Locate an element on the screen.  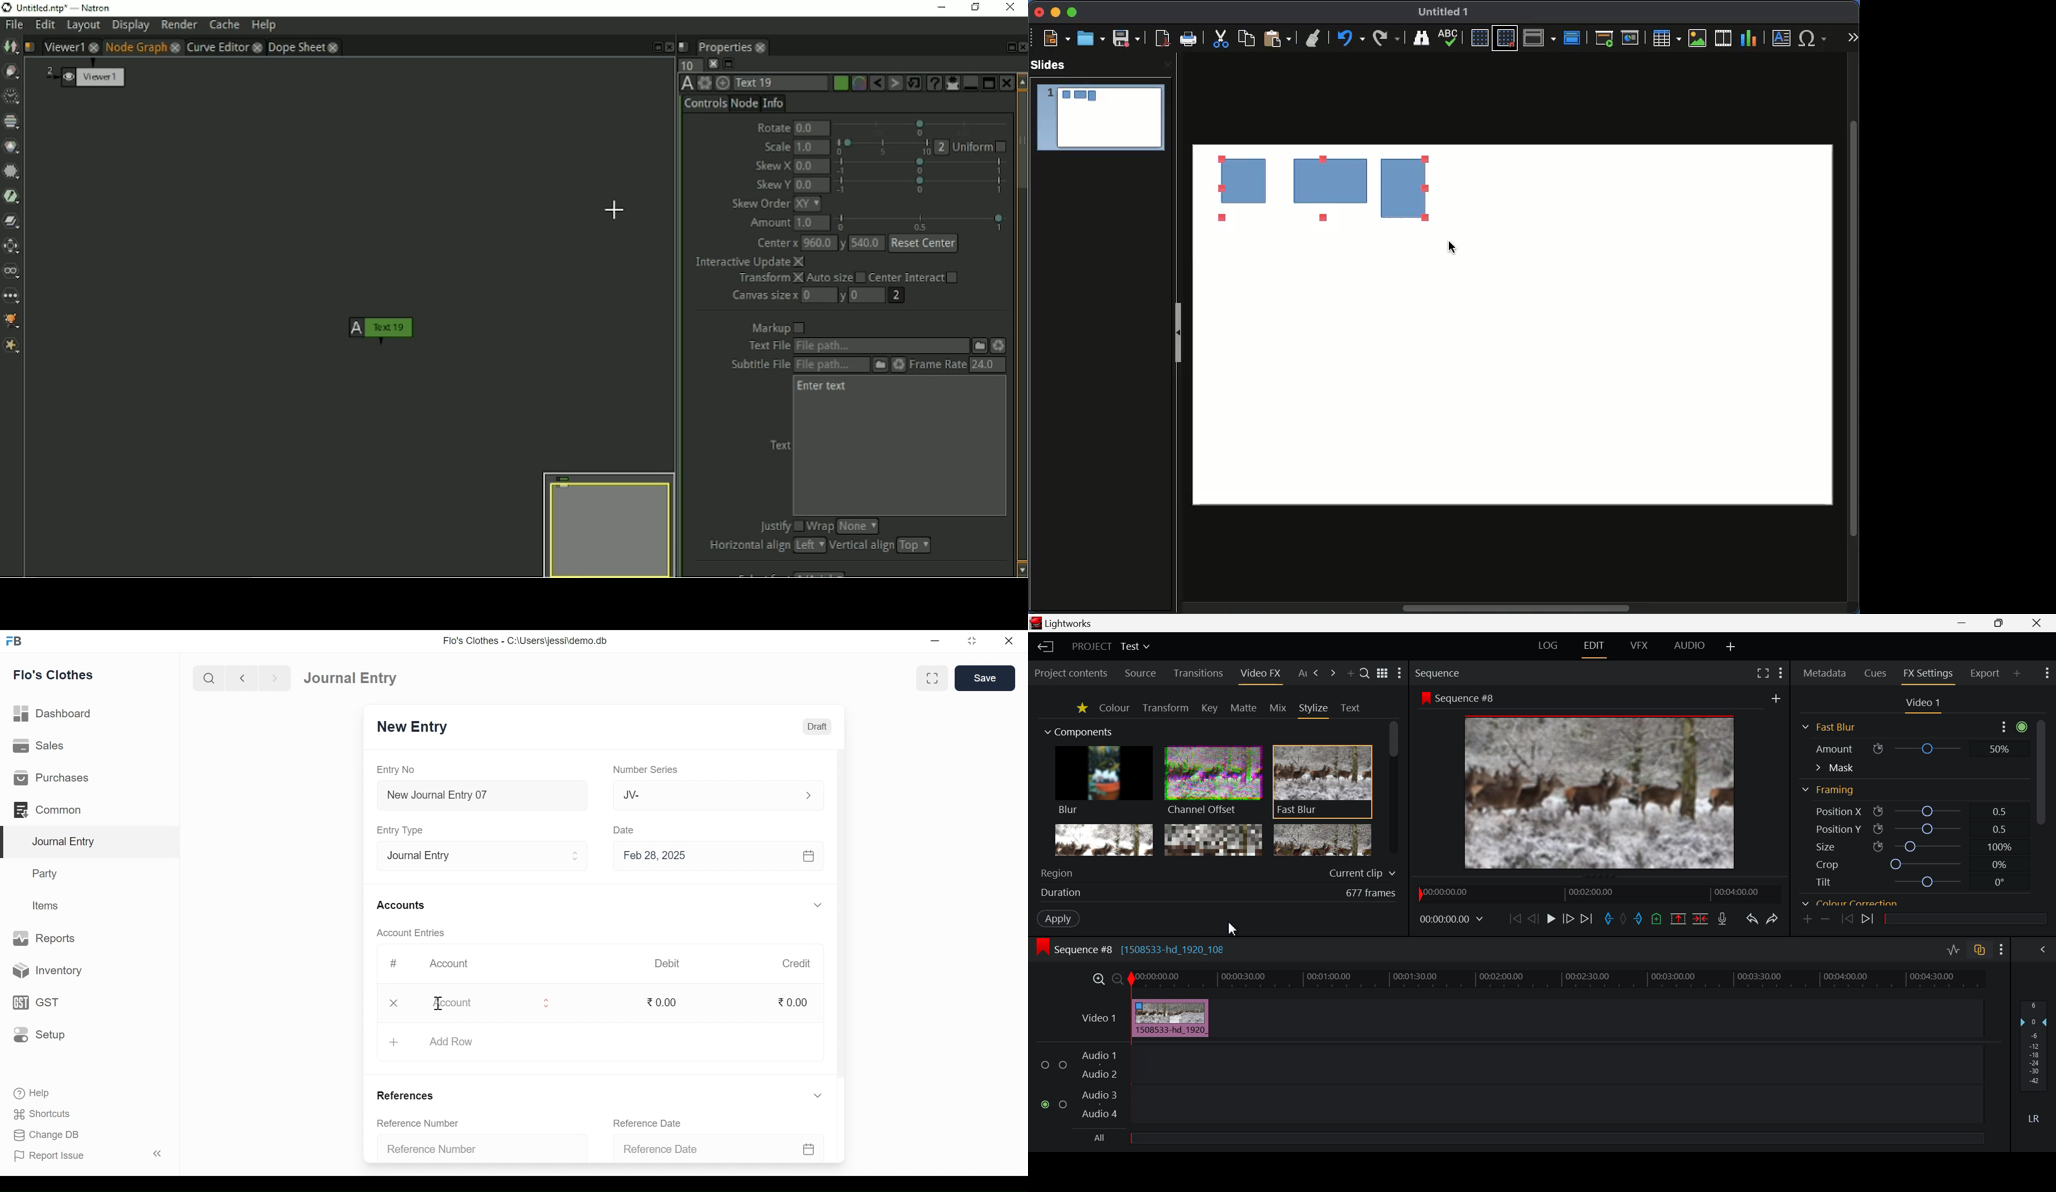
Apply is located at coordinates (1059, 917).